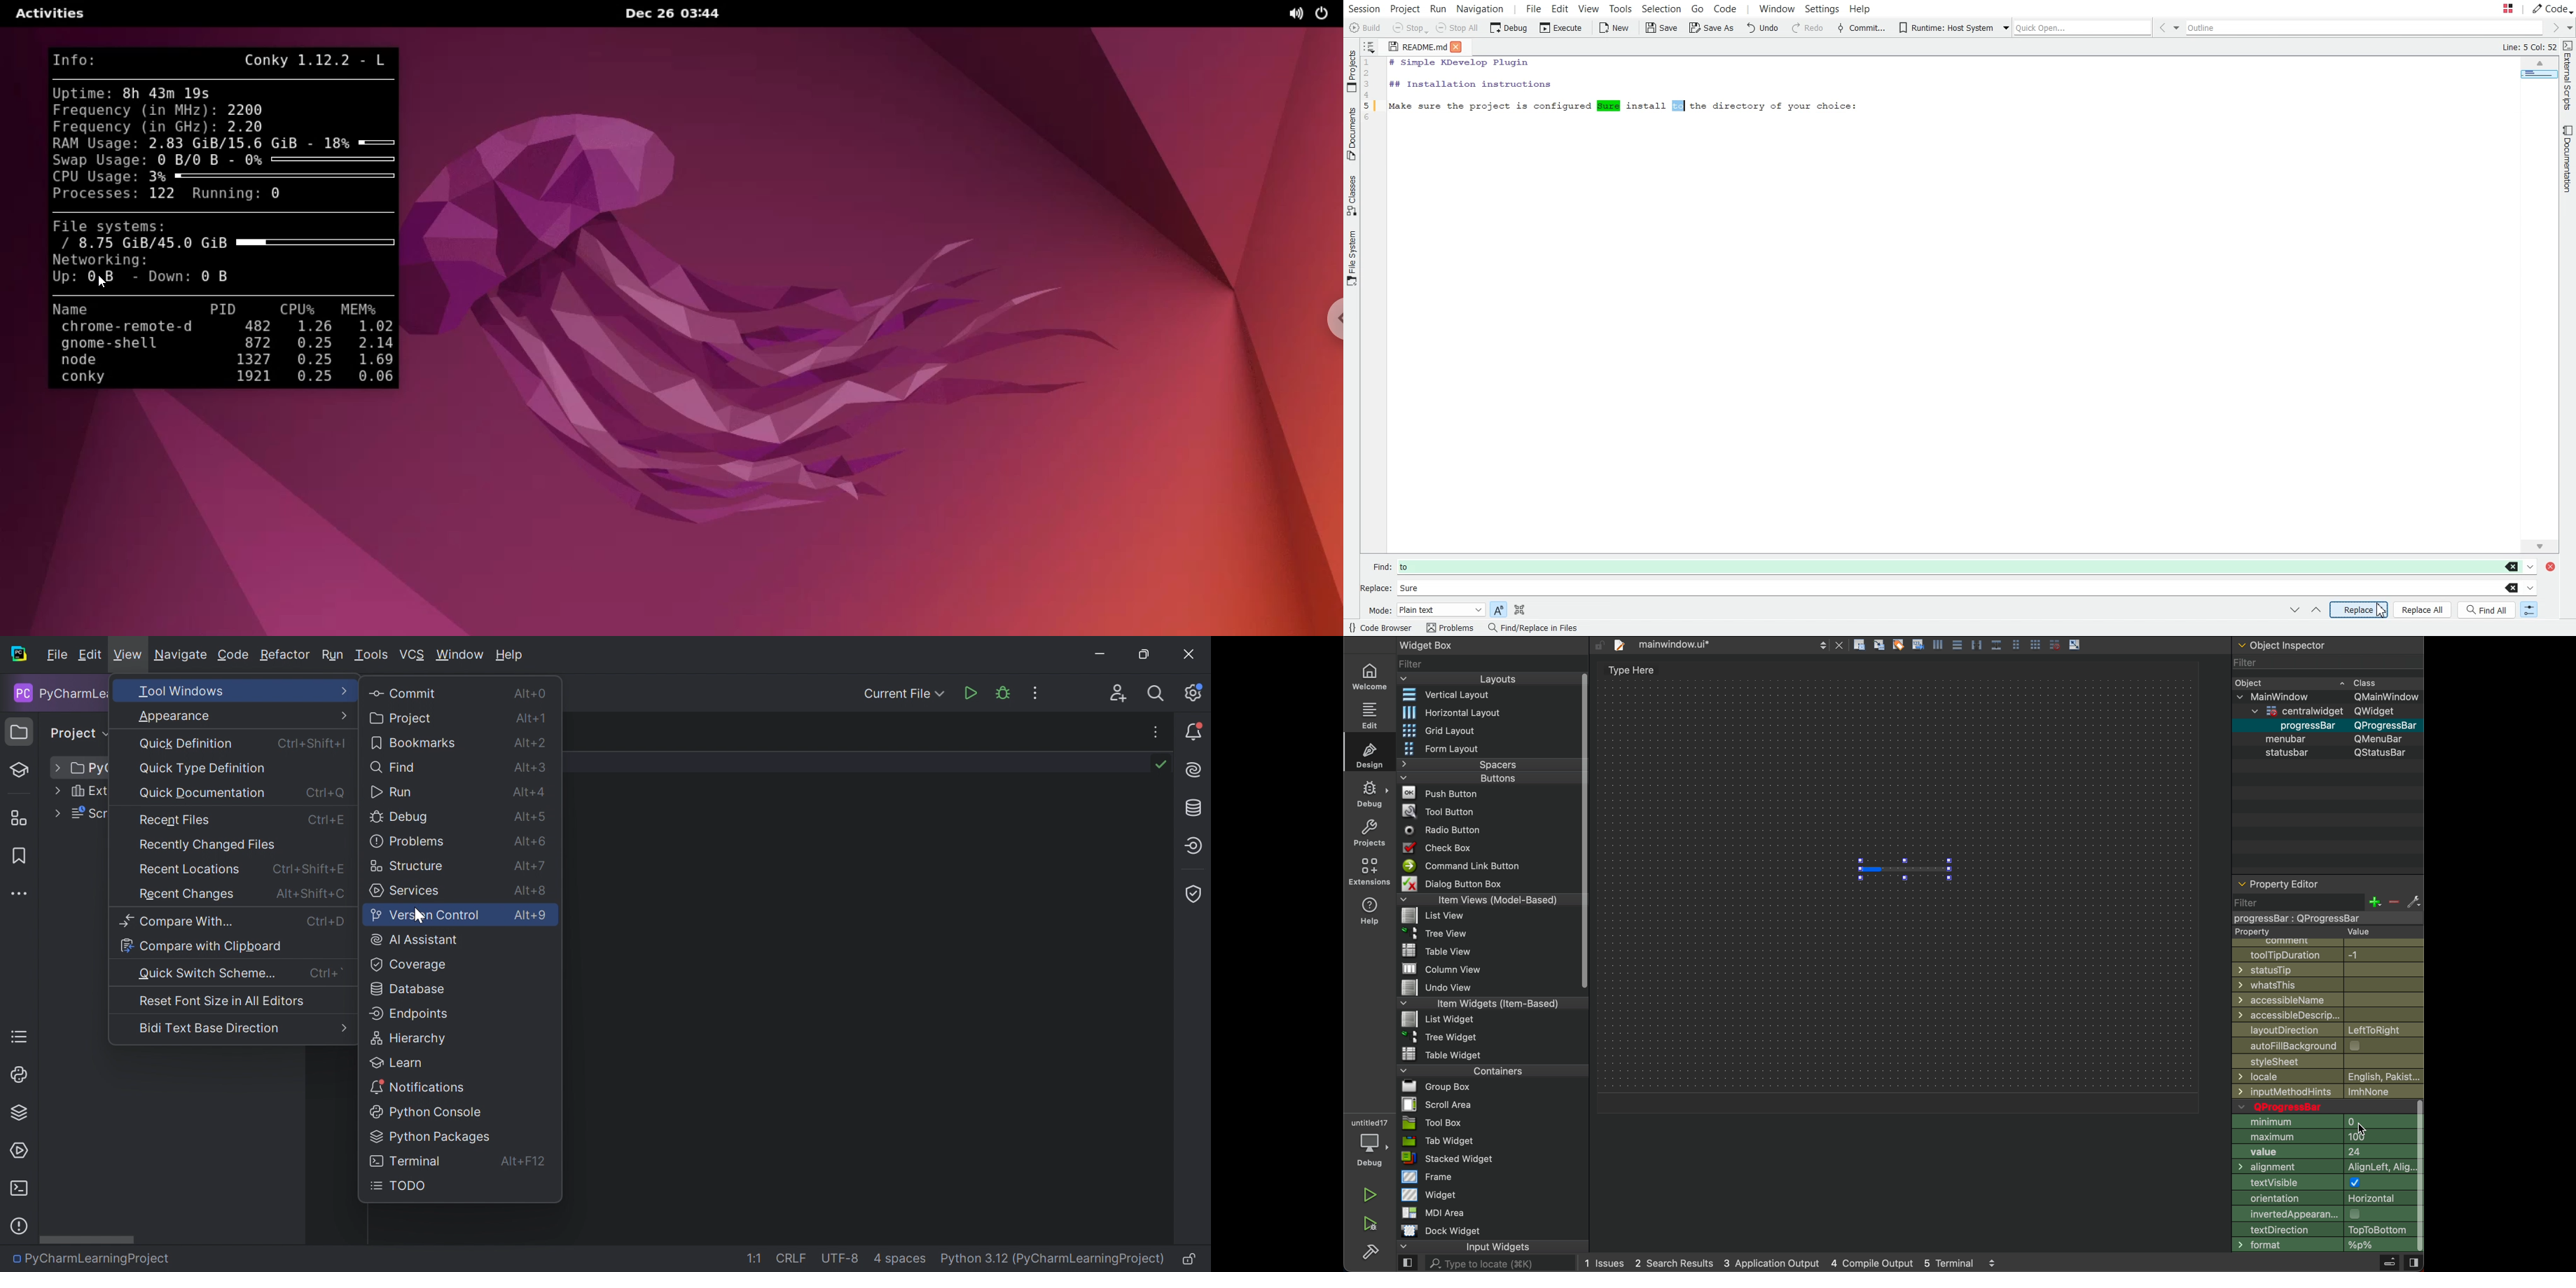  I want to click on whatsthis, so click(2329, 985).